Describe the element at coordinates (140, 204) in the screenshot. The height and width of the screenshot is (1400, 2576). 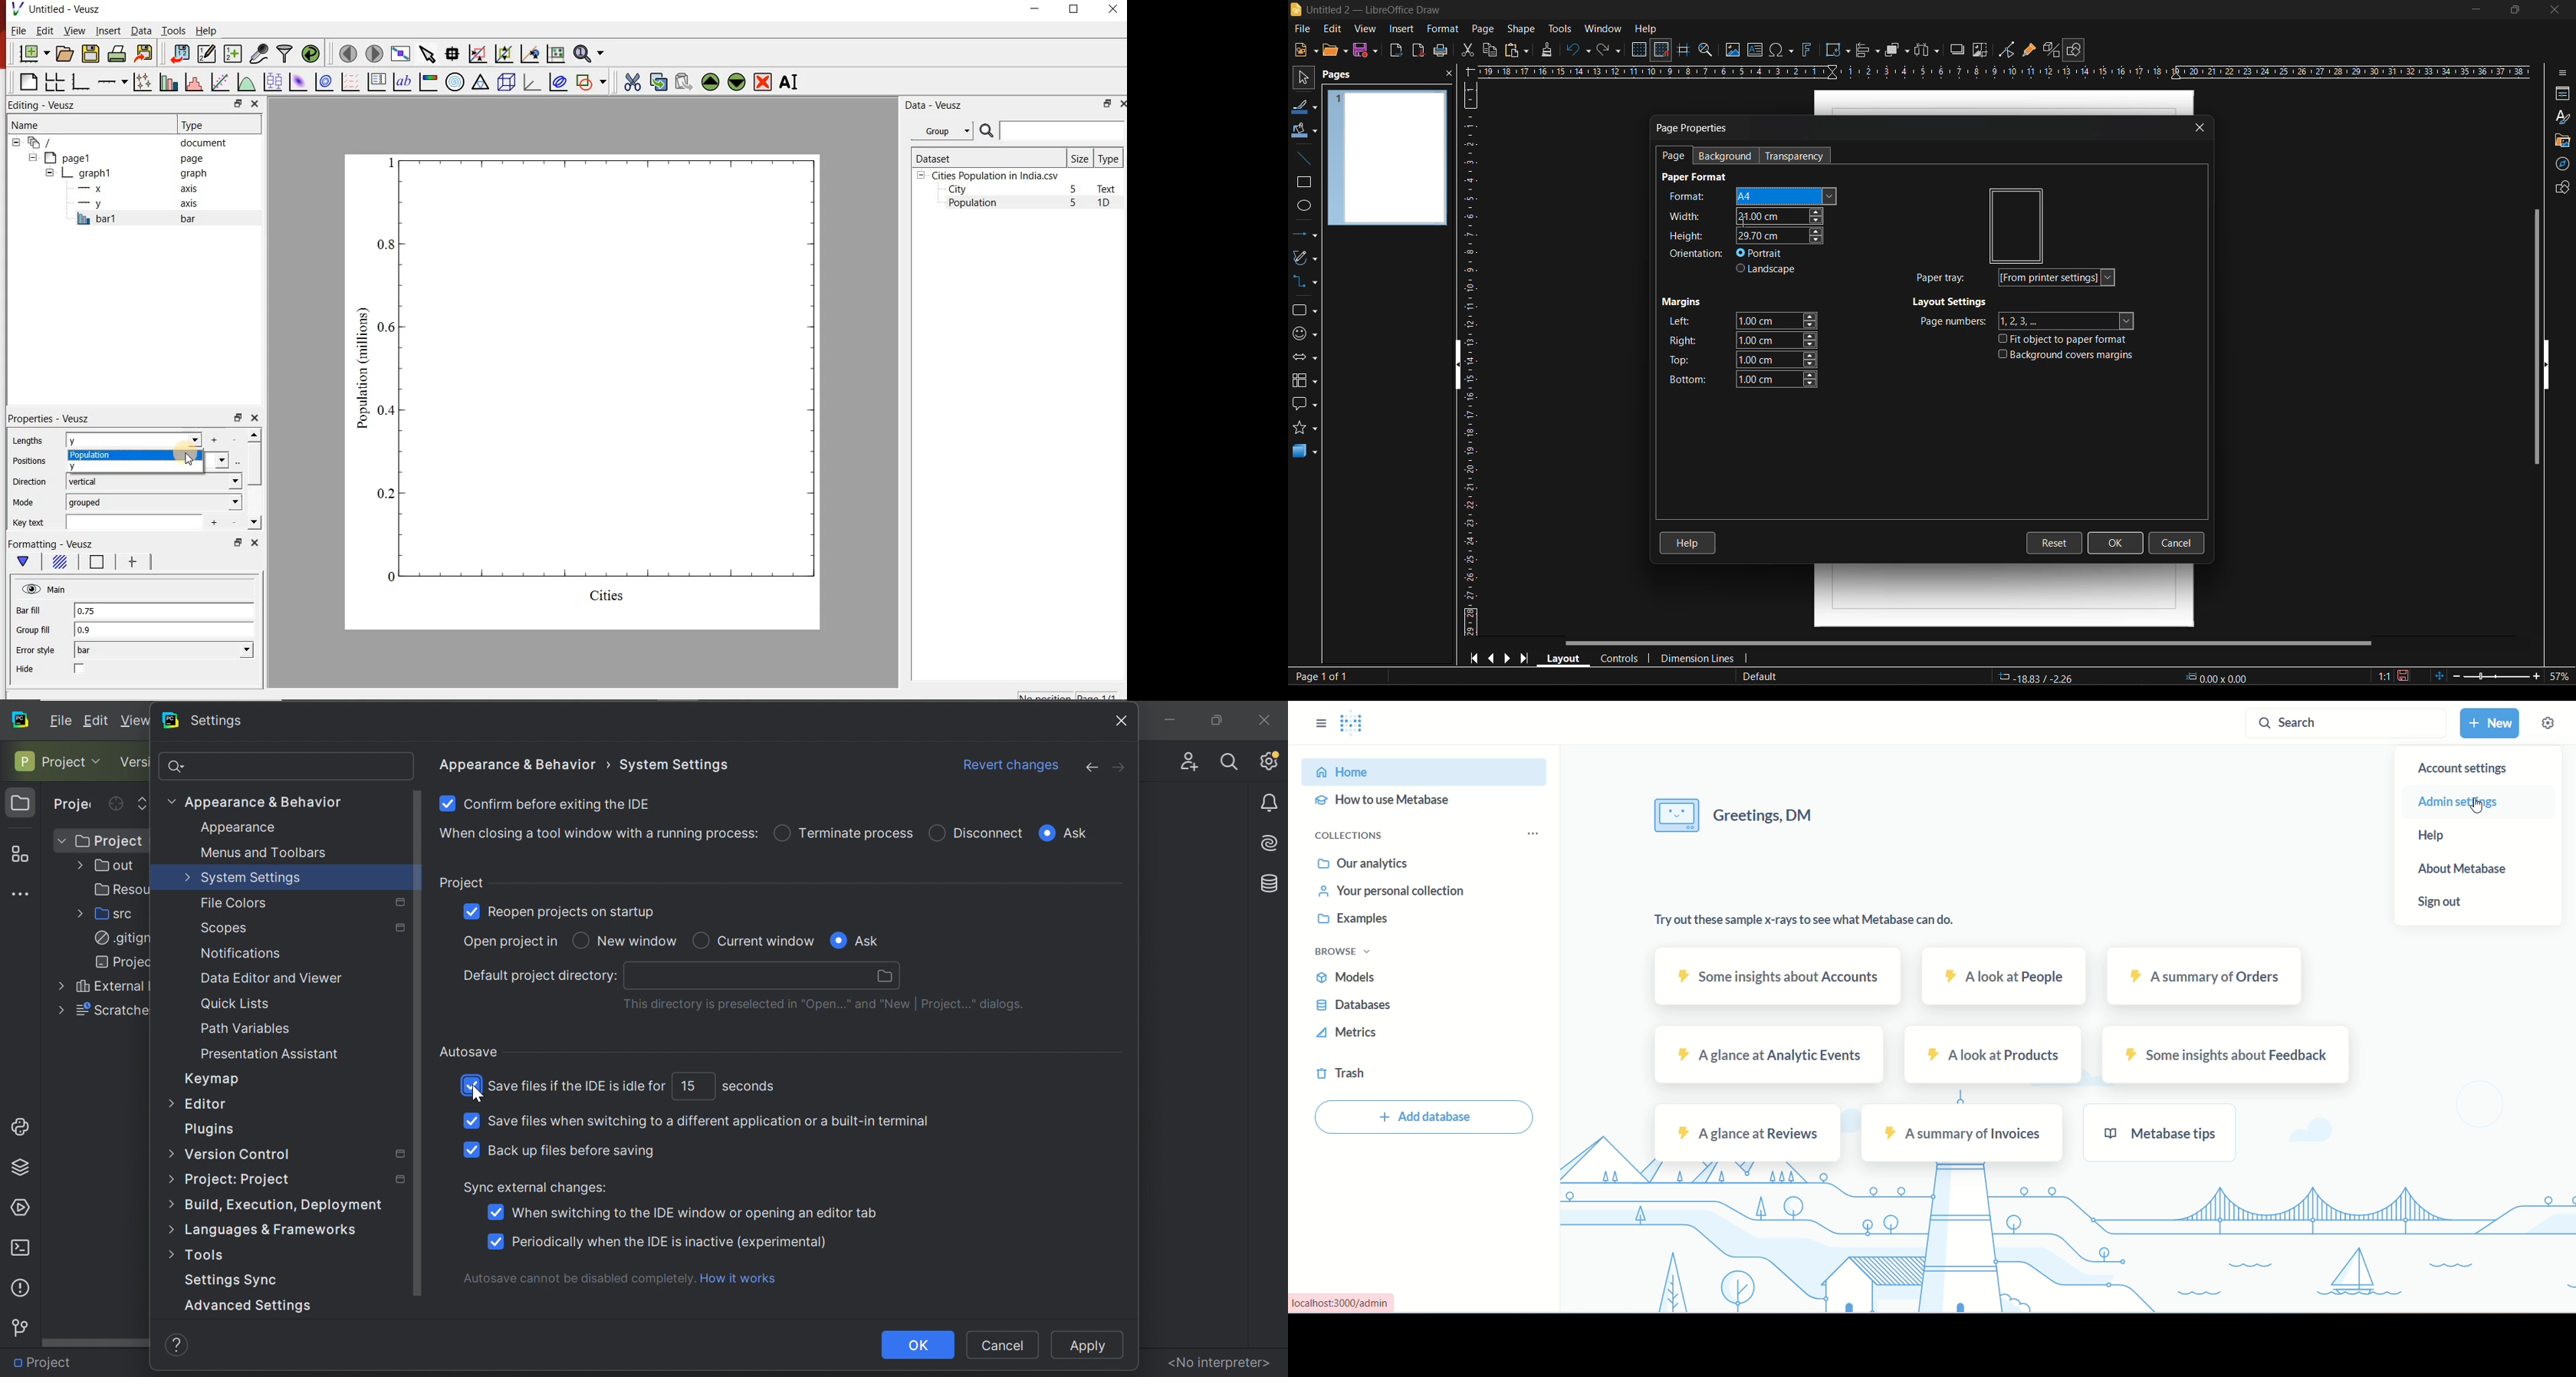
I see `y axis` at that location.